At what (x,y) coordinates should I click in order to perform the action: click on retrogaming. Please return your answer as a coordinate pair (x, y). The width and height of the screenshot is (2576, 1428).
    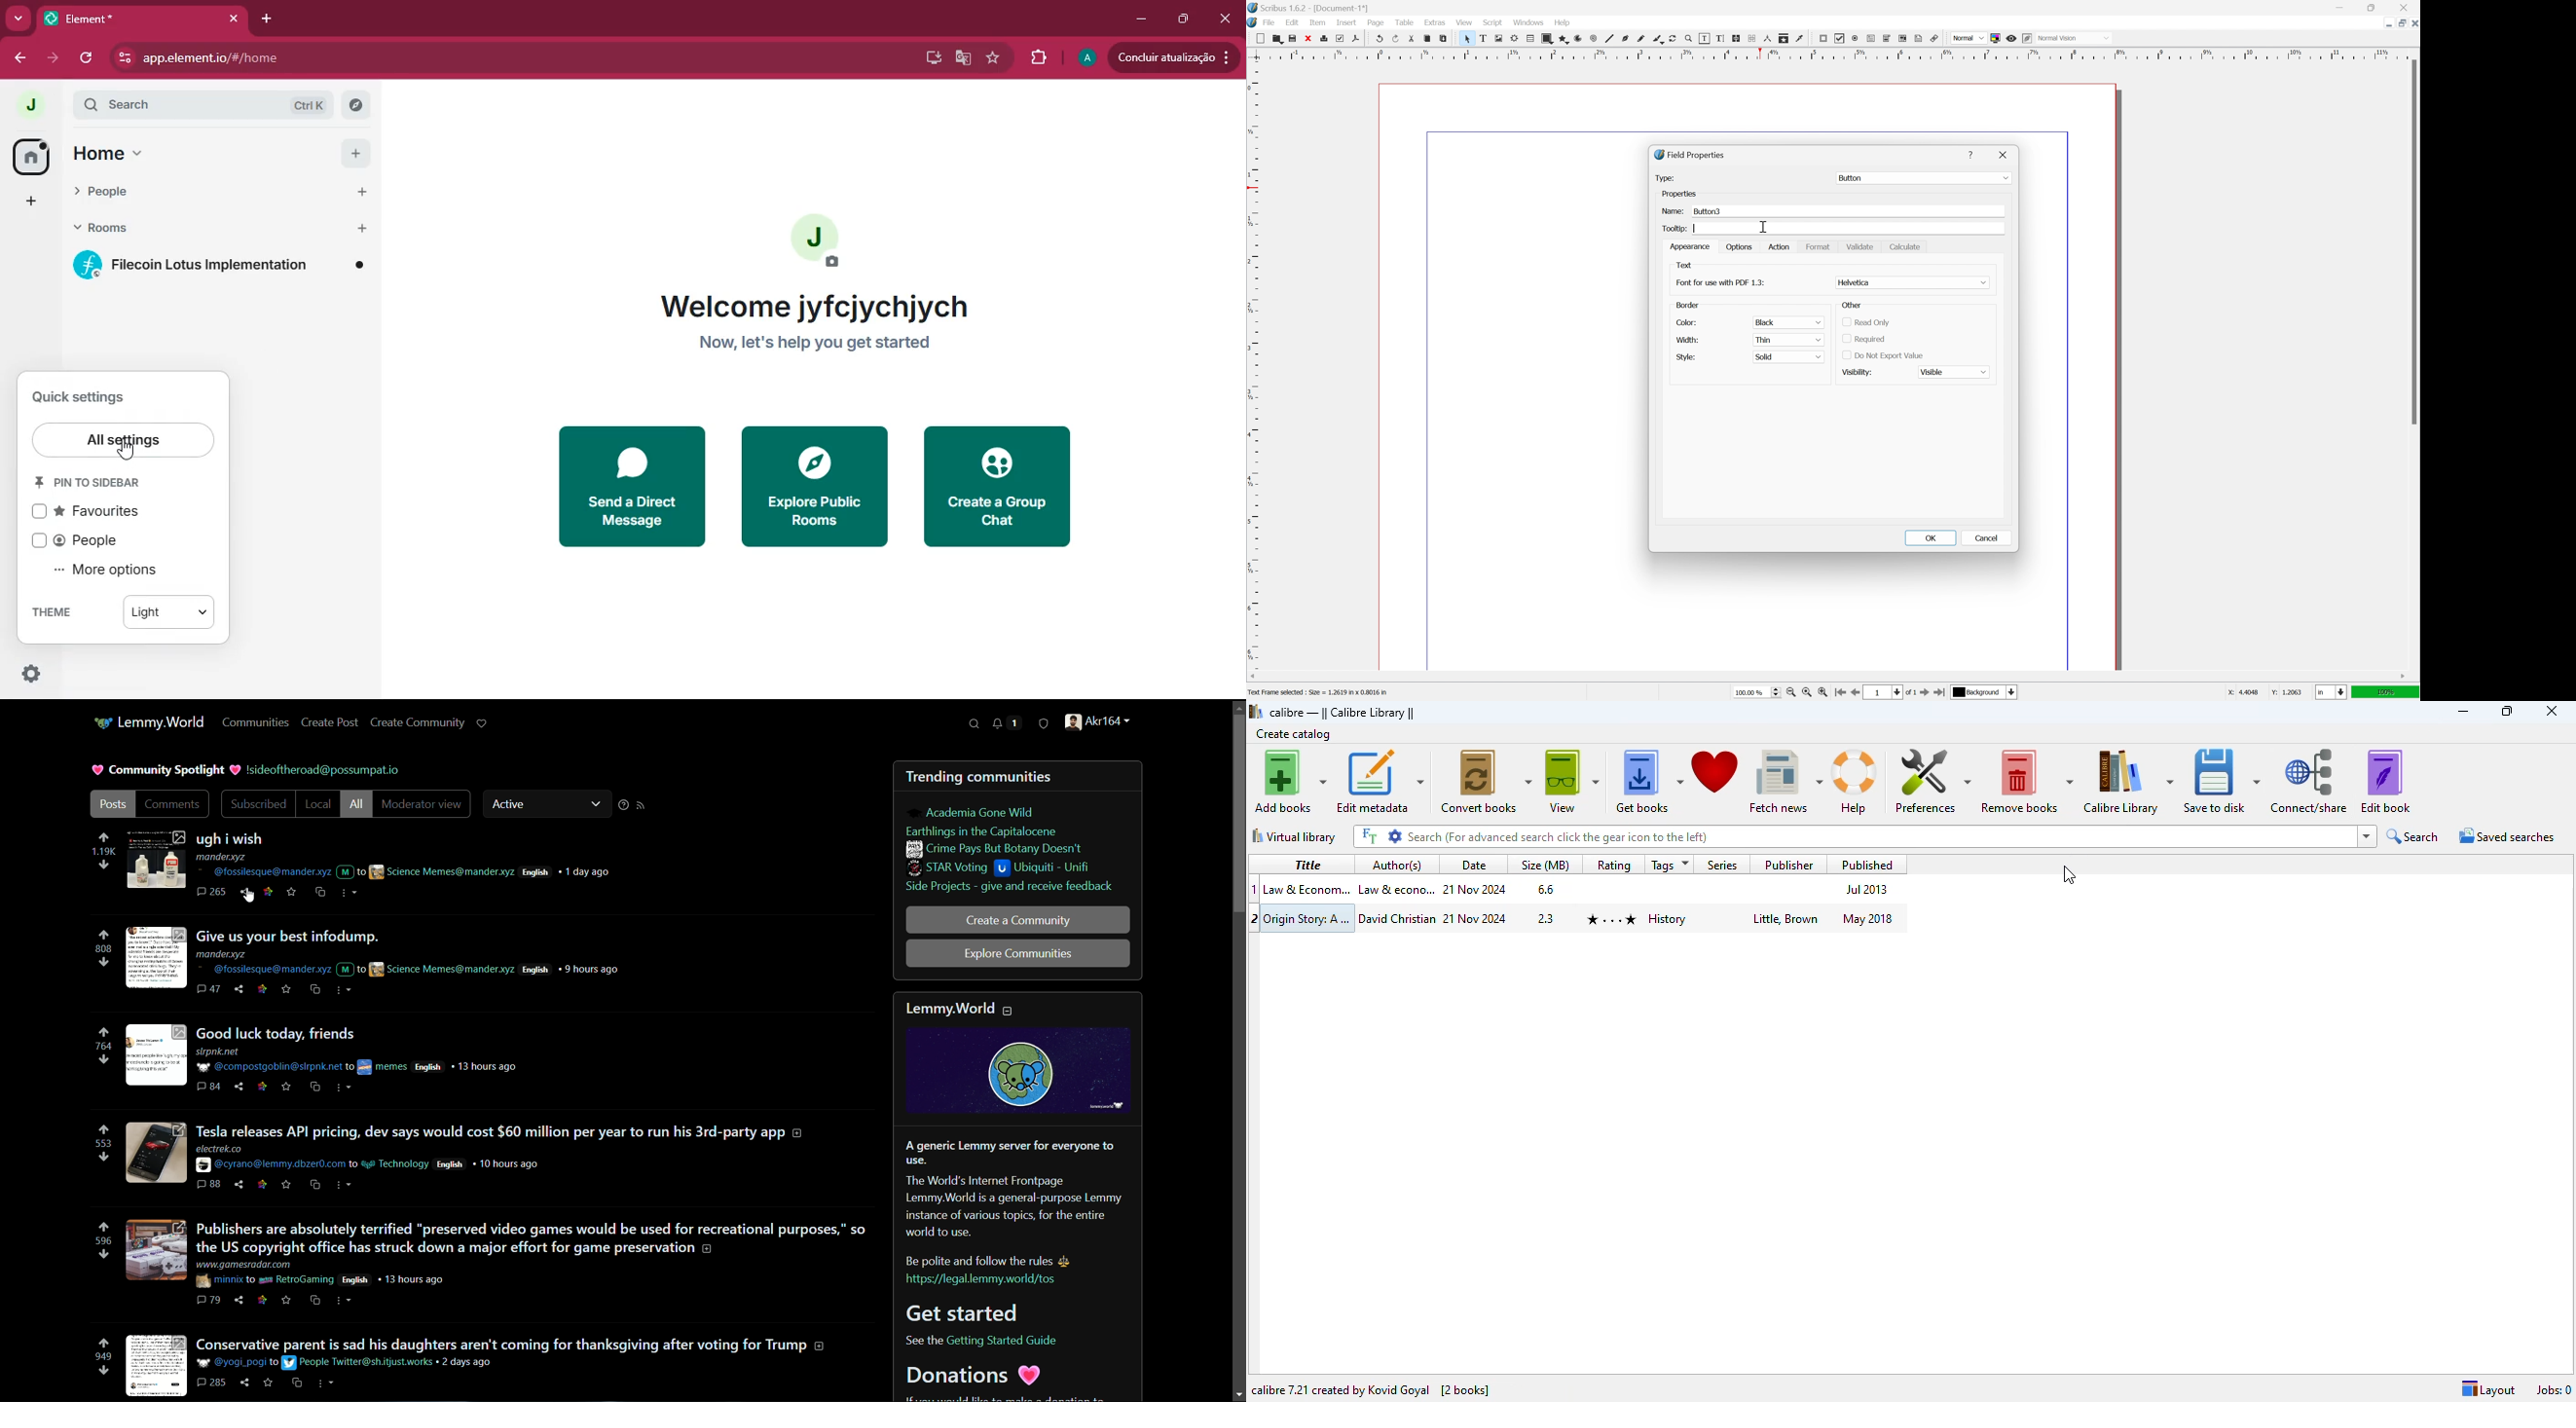
    Looking at the image, I should click on (297, 1281).